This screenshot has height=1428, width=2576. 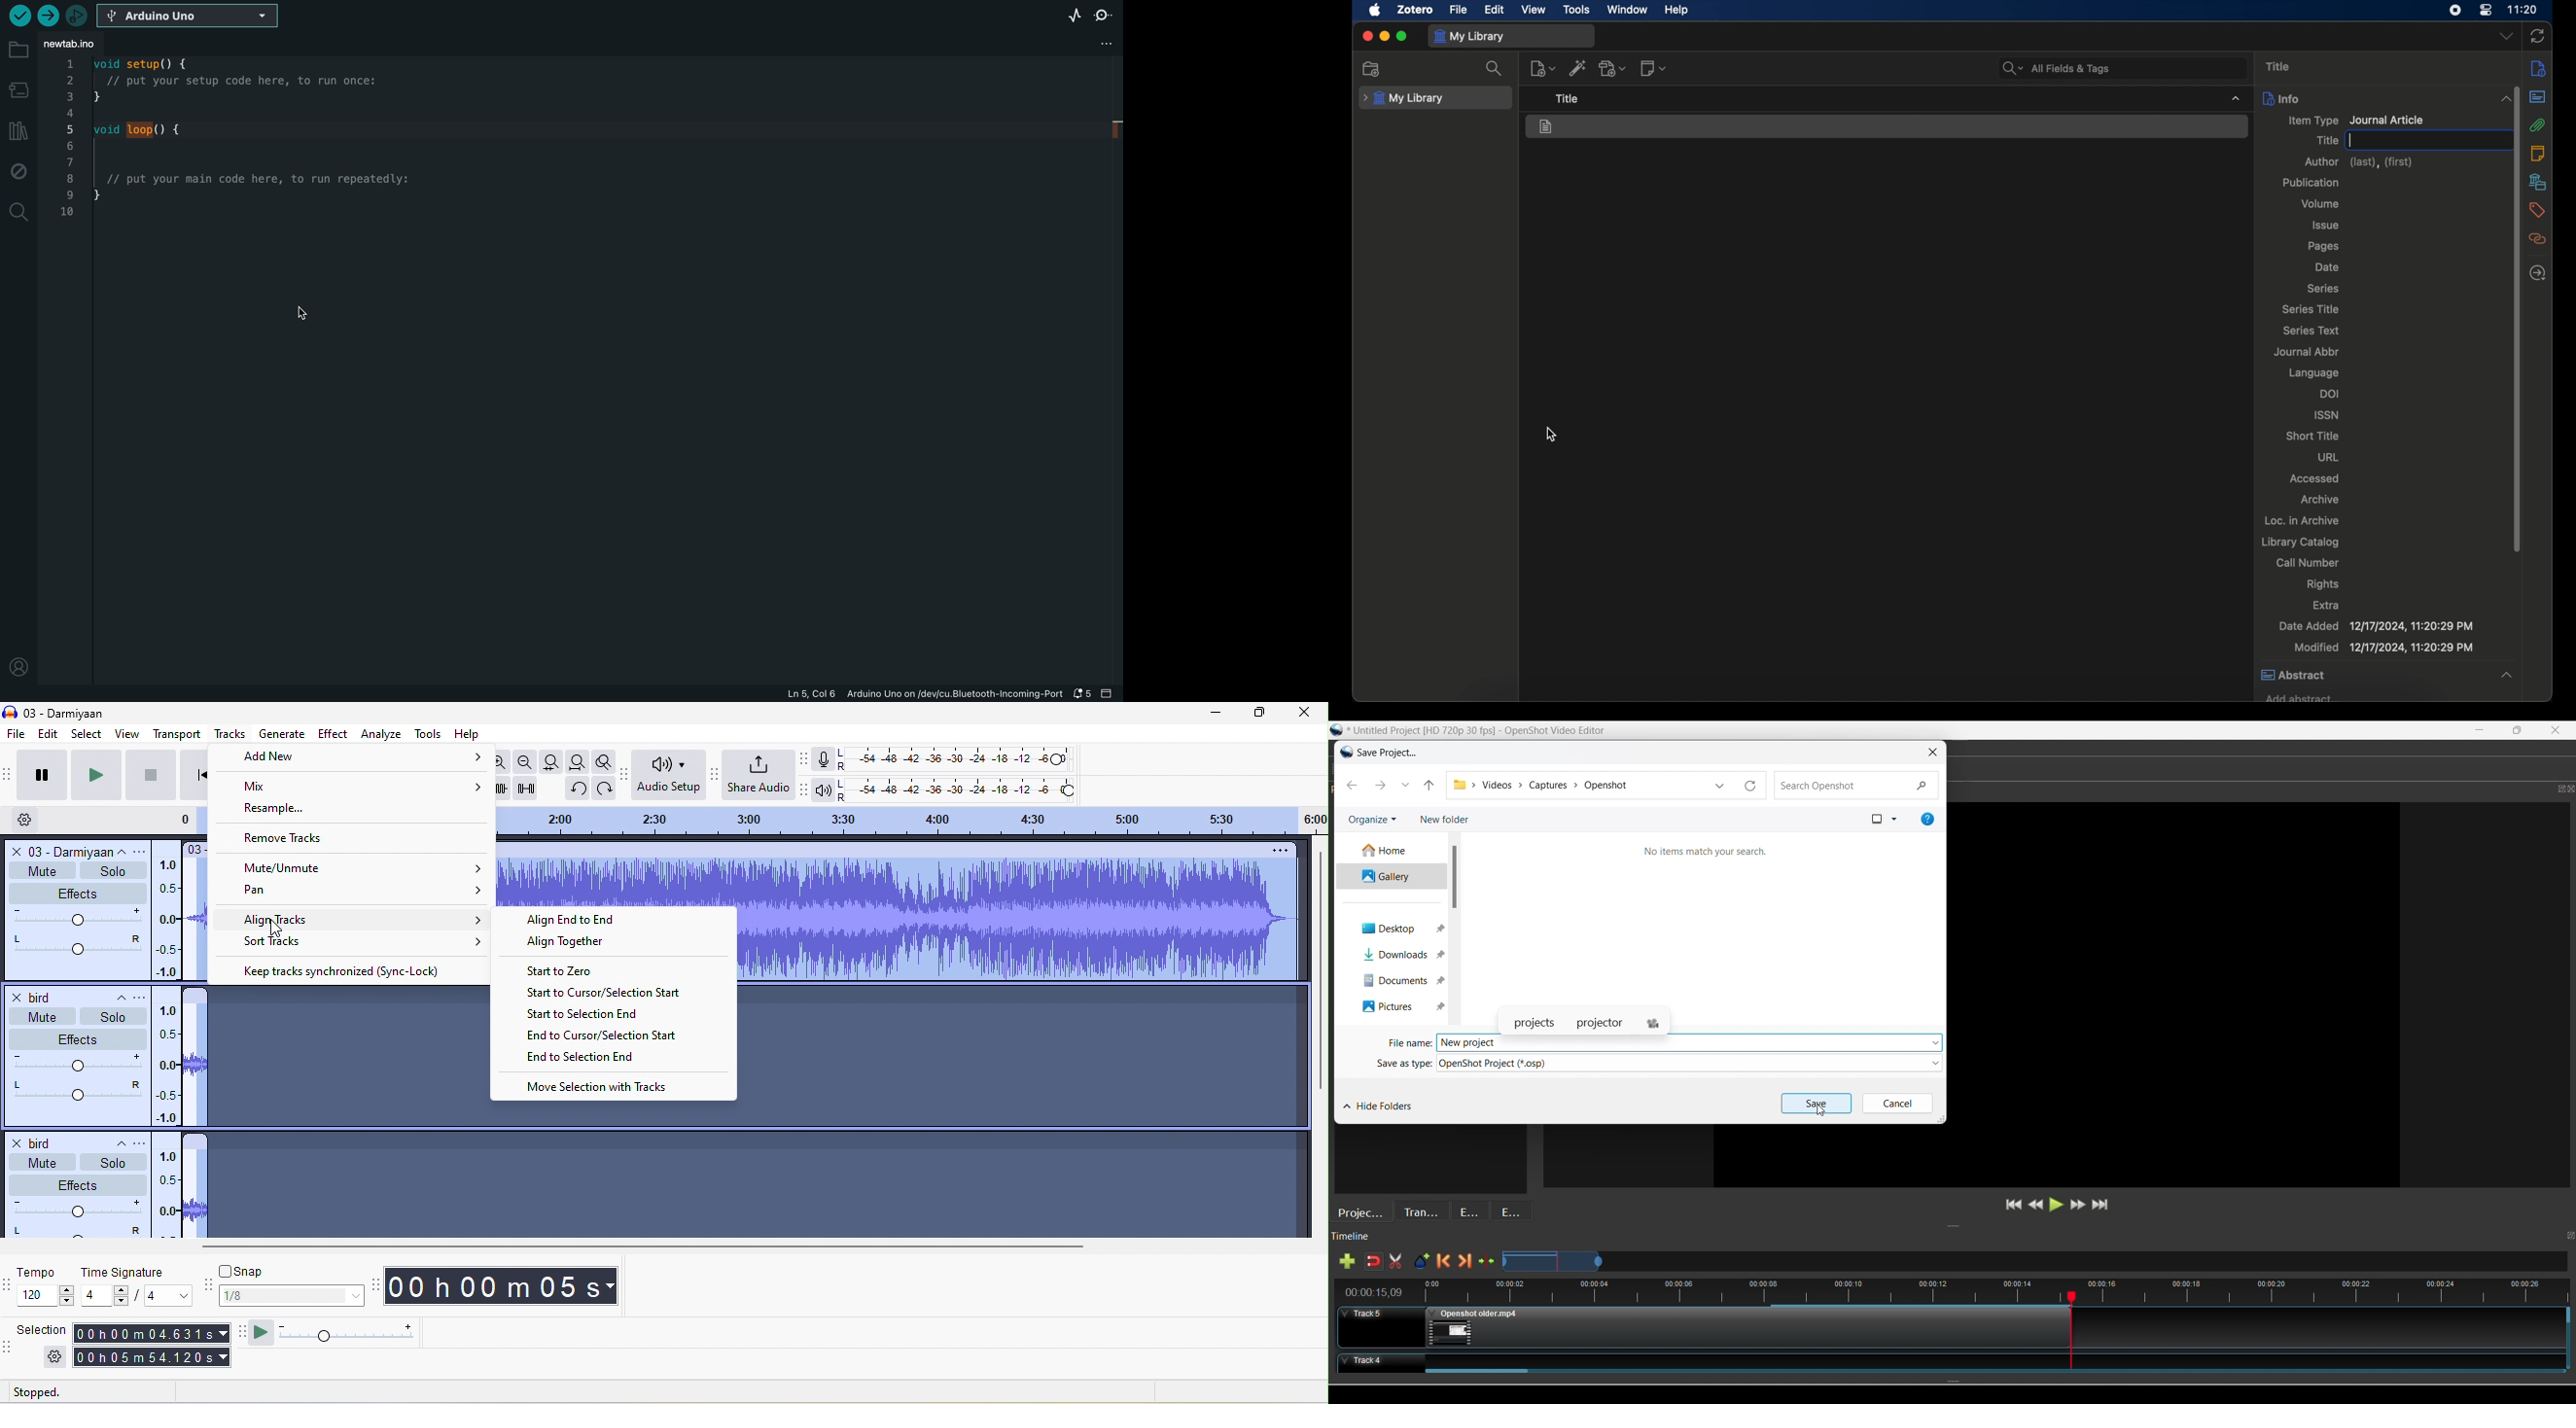 What do you see at coordinates (1351, 785) in the screenshot?
I see `Backward` at bounding box center [1351, 785].